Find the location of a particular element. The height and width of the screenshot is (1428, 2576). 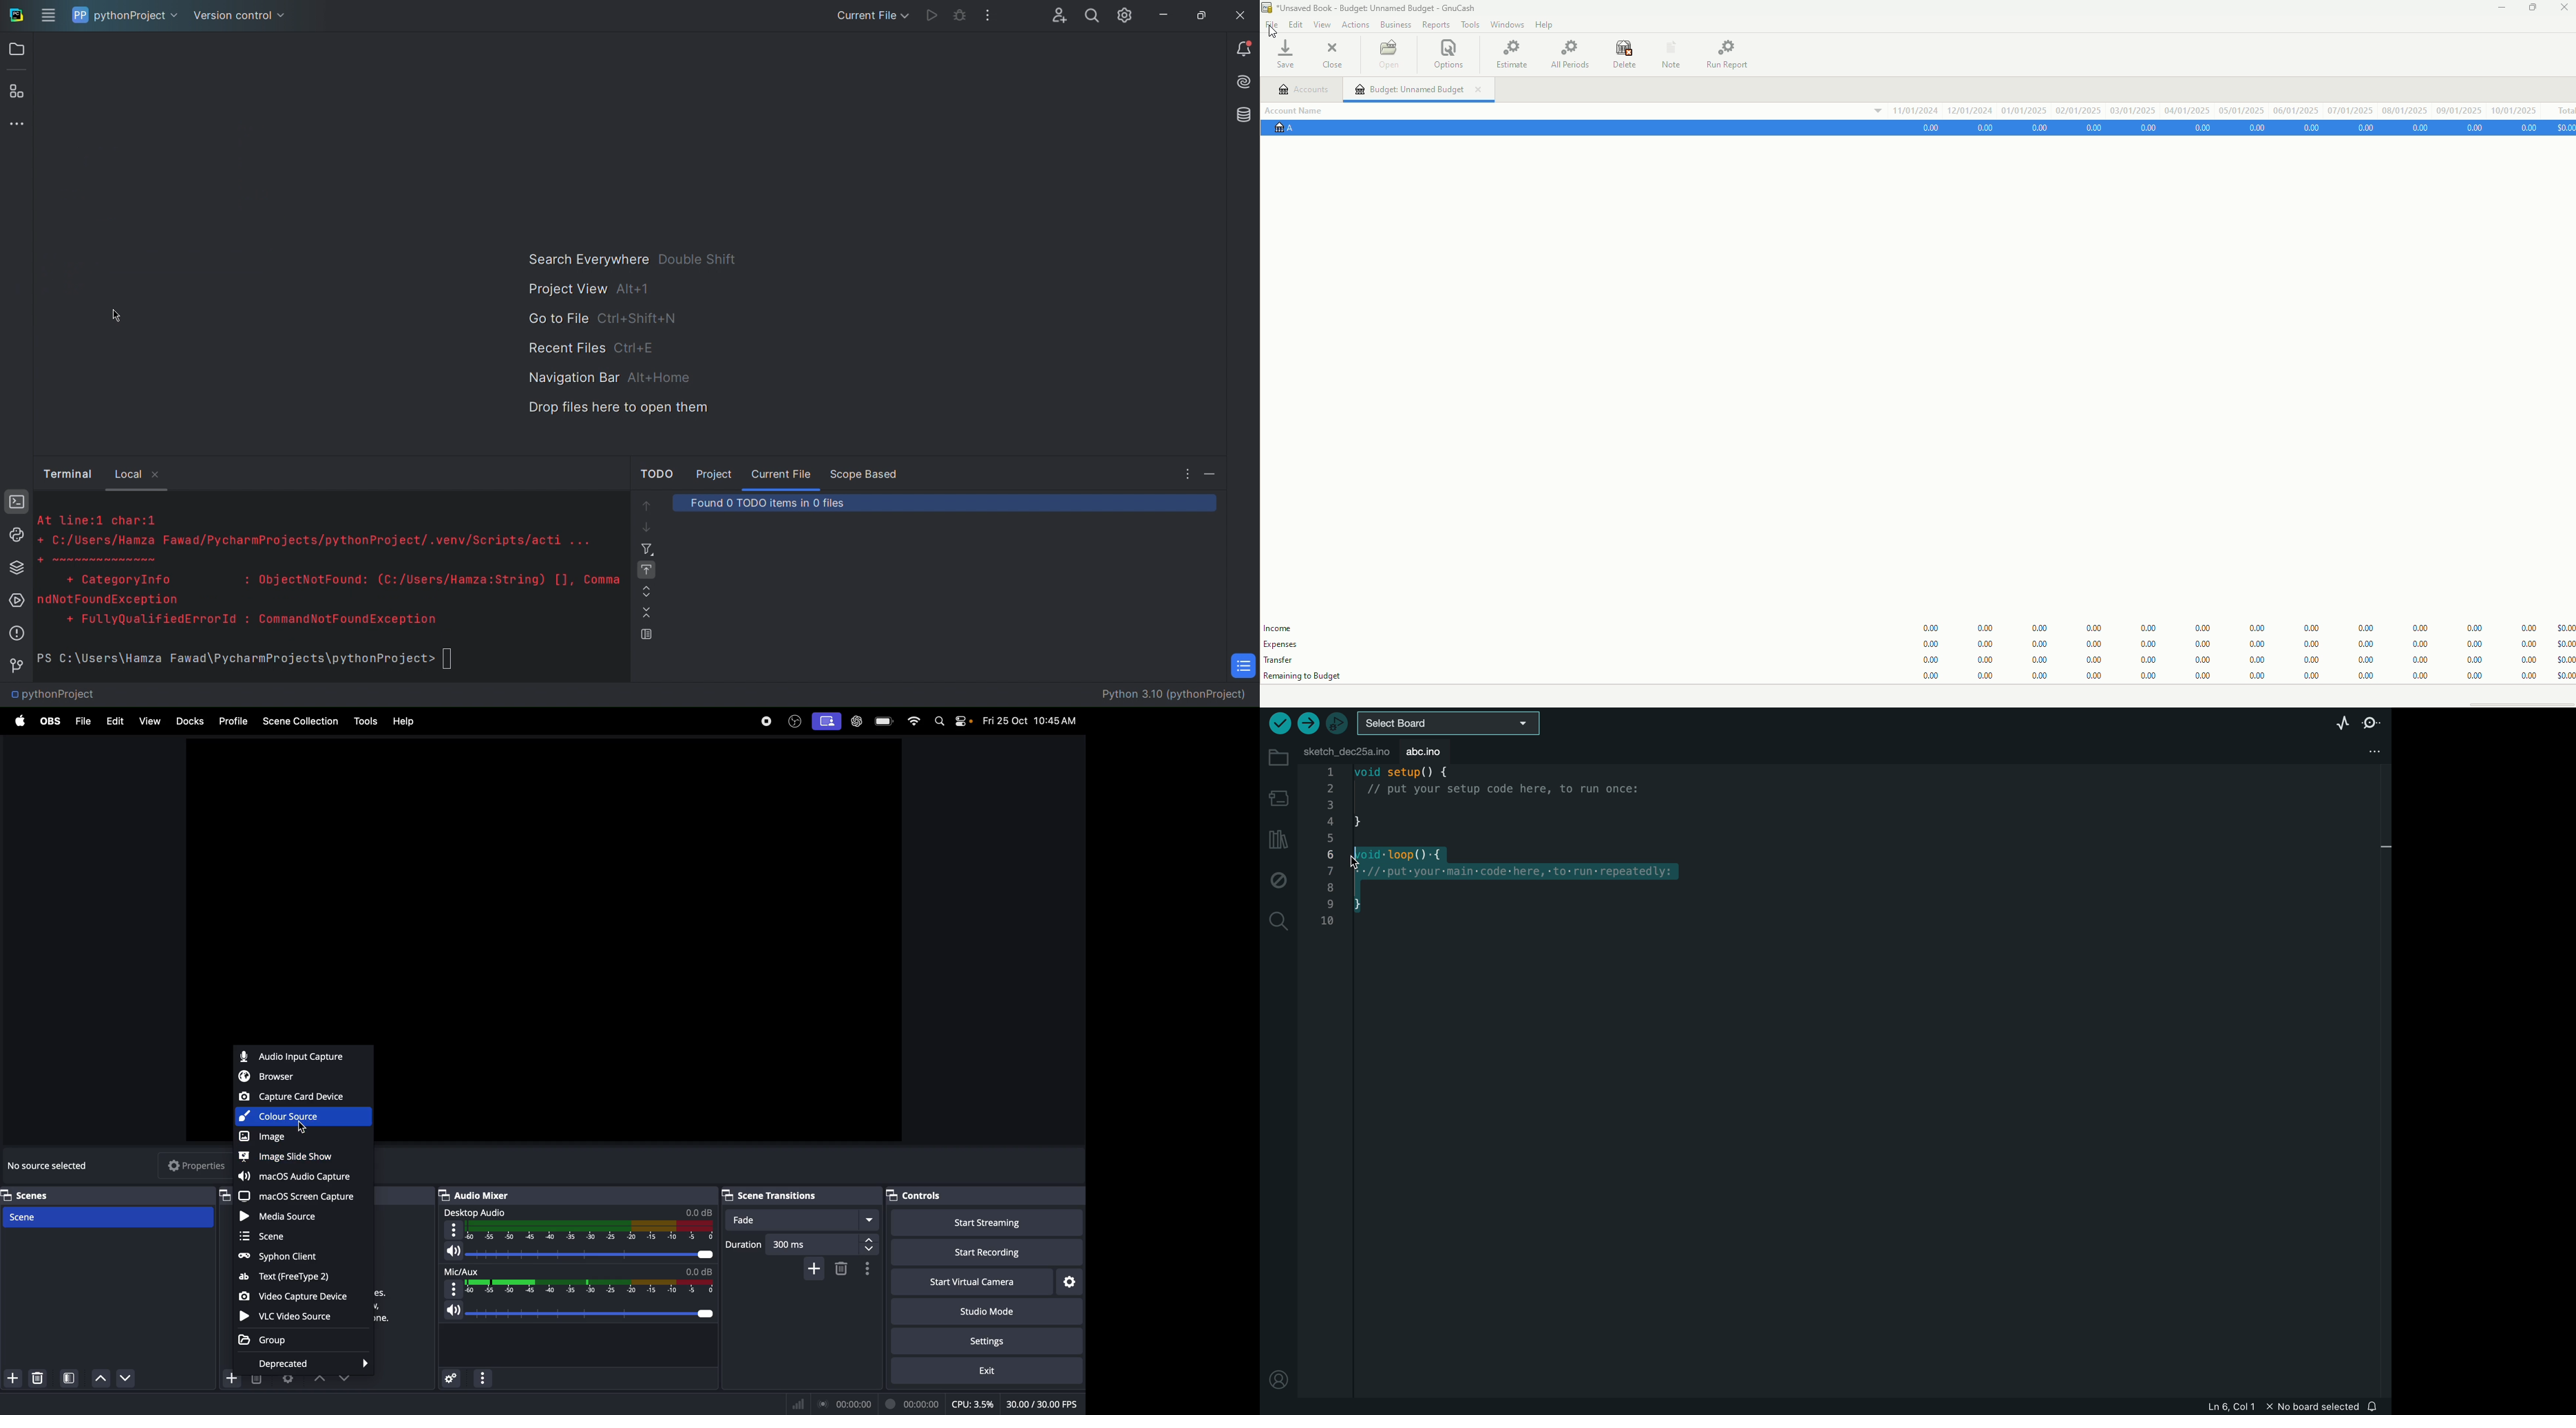

color source is located at coordinates (302, 1117).